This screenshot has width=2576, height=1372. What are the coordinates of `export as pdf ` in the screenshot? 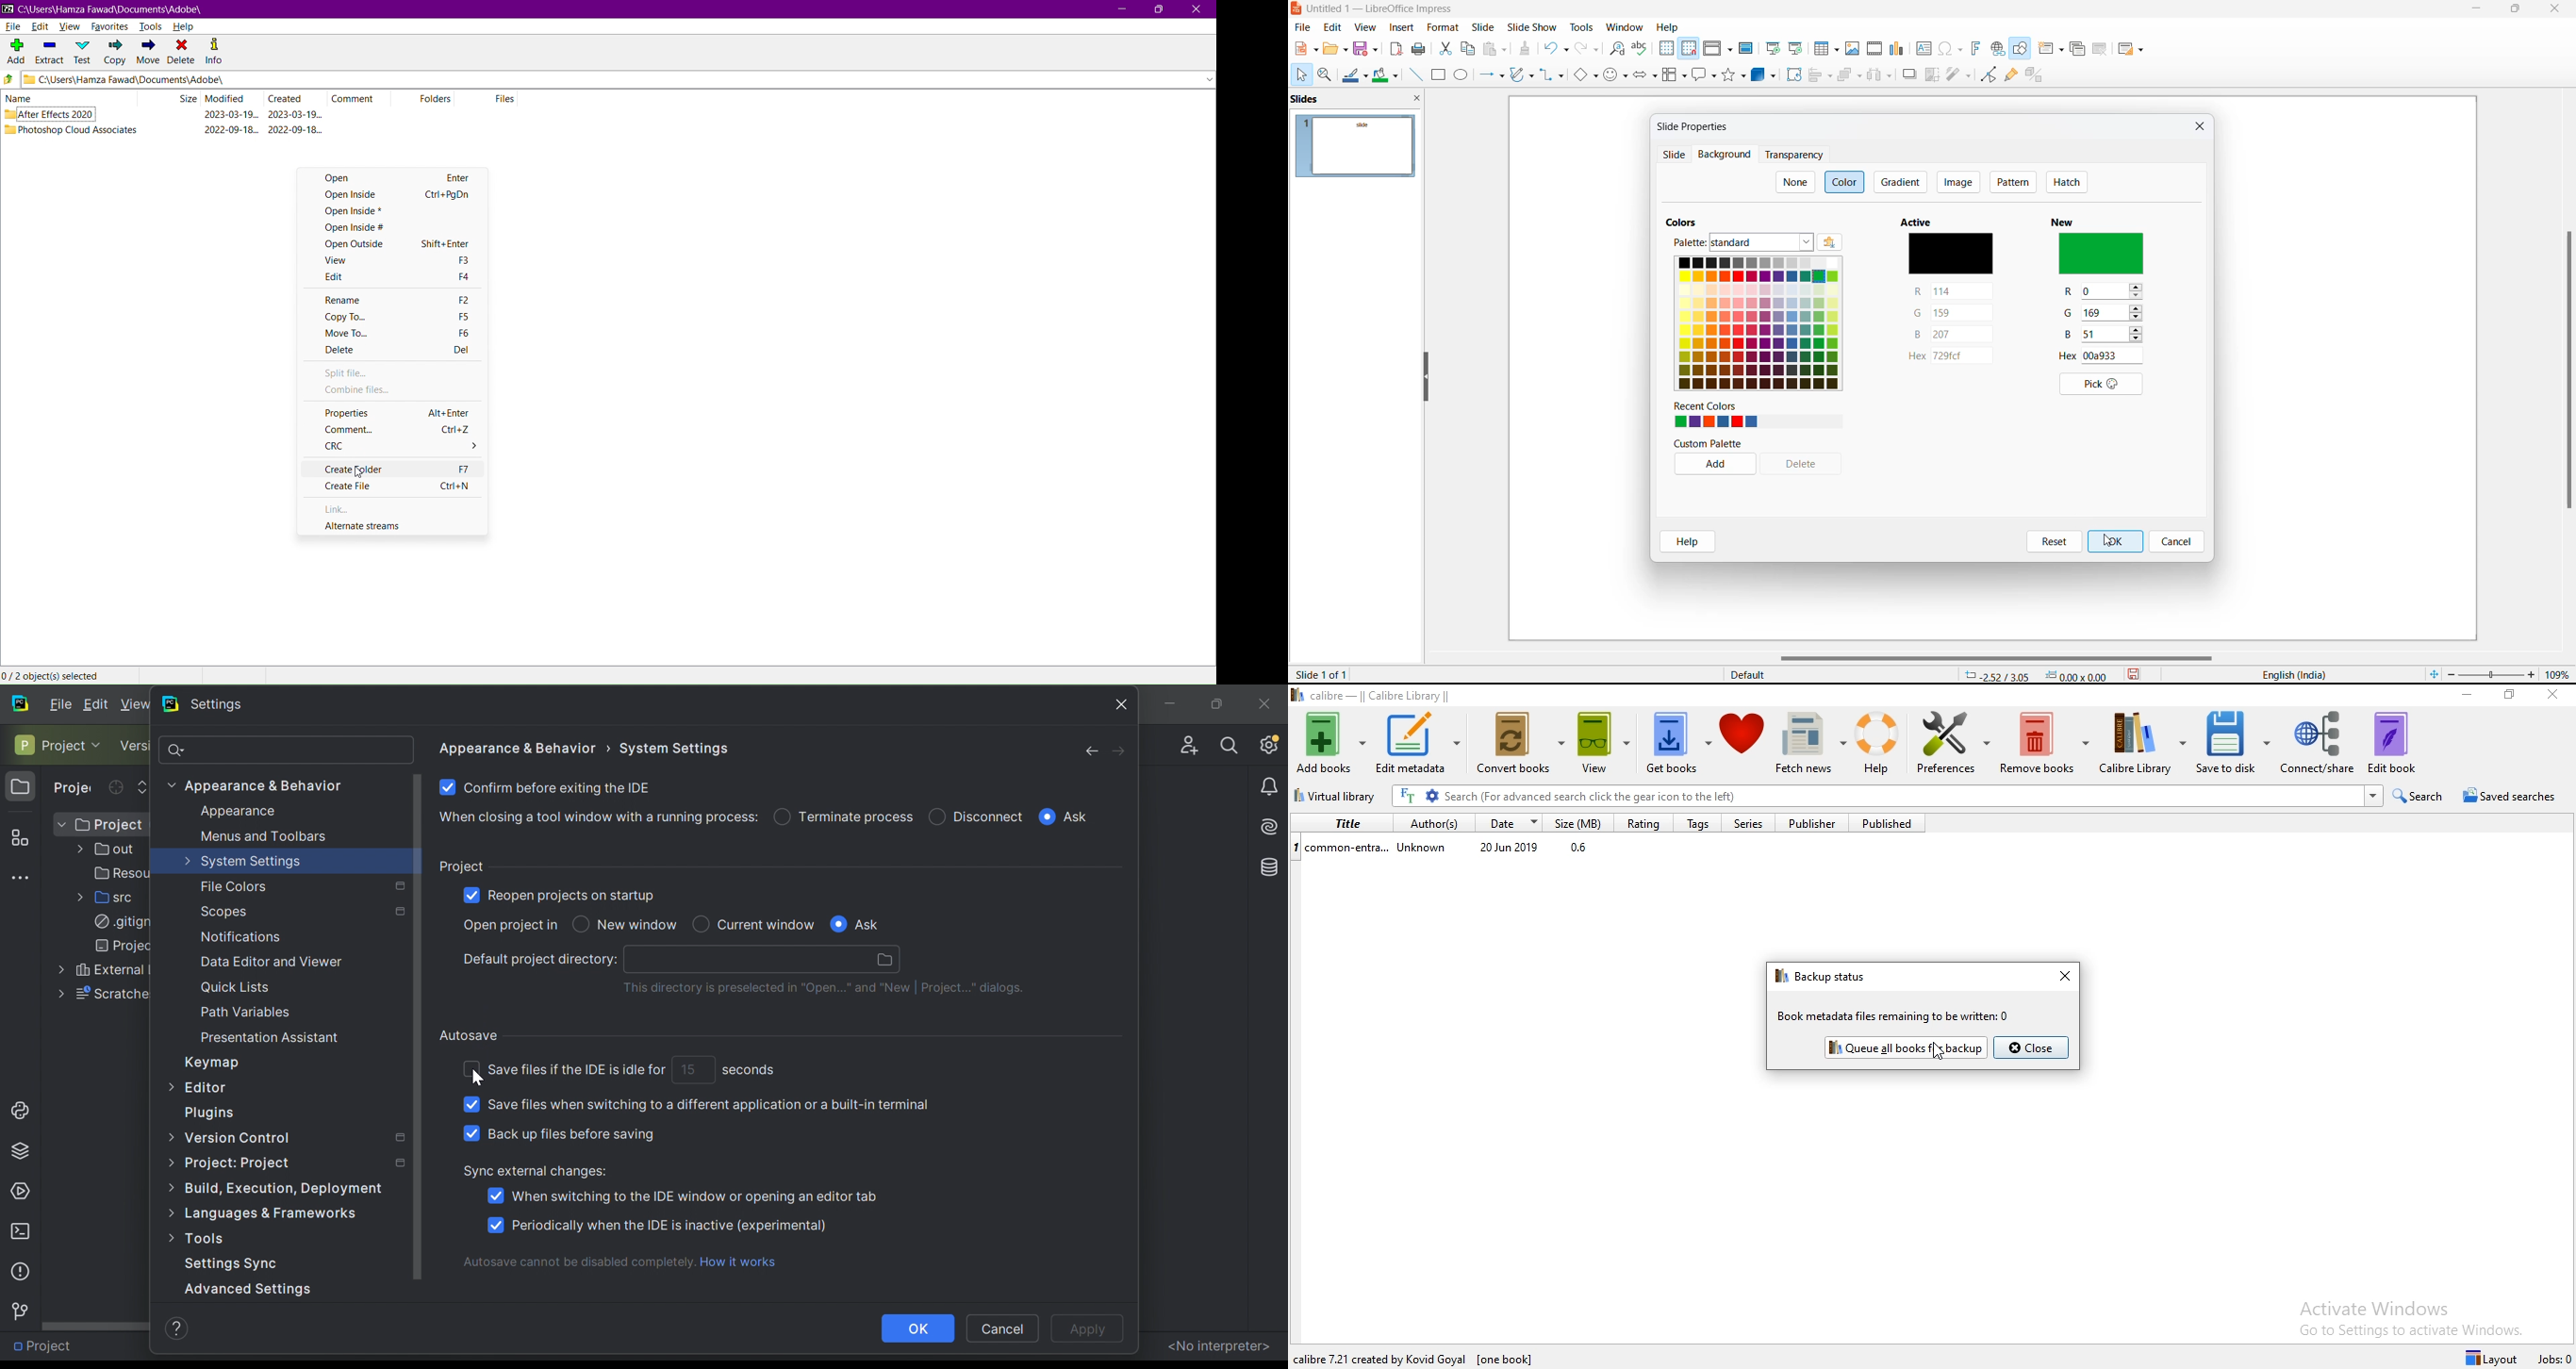 It's located at (1395, 48).